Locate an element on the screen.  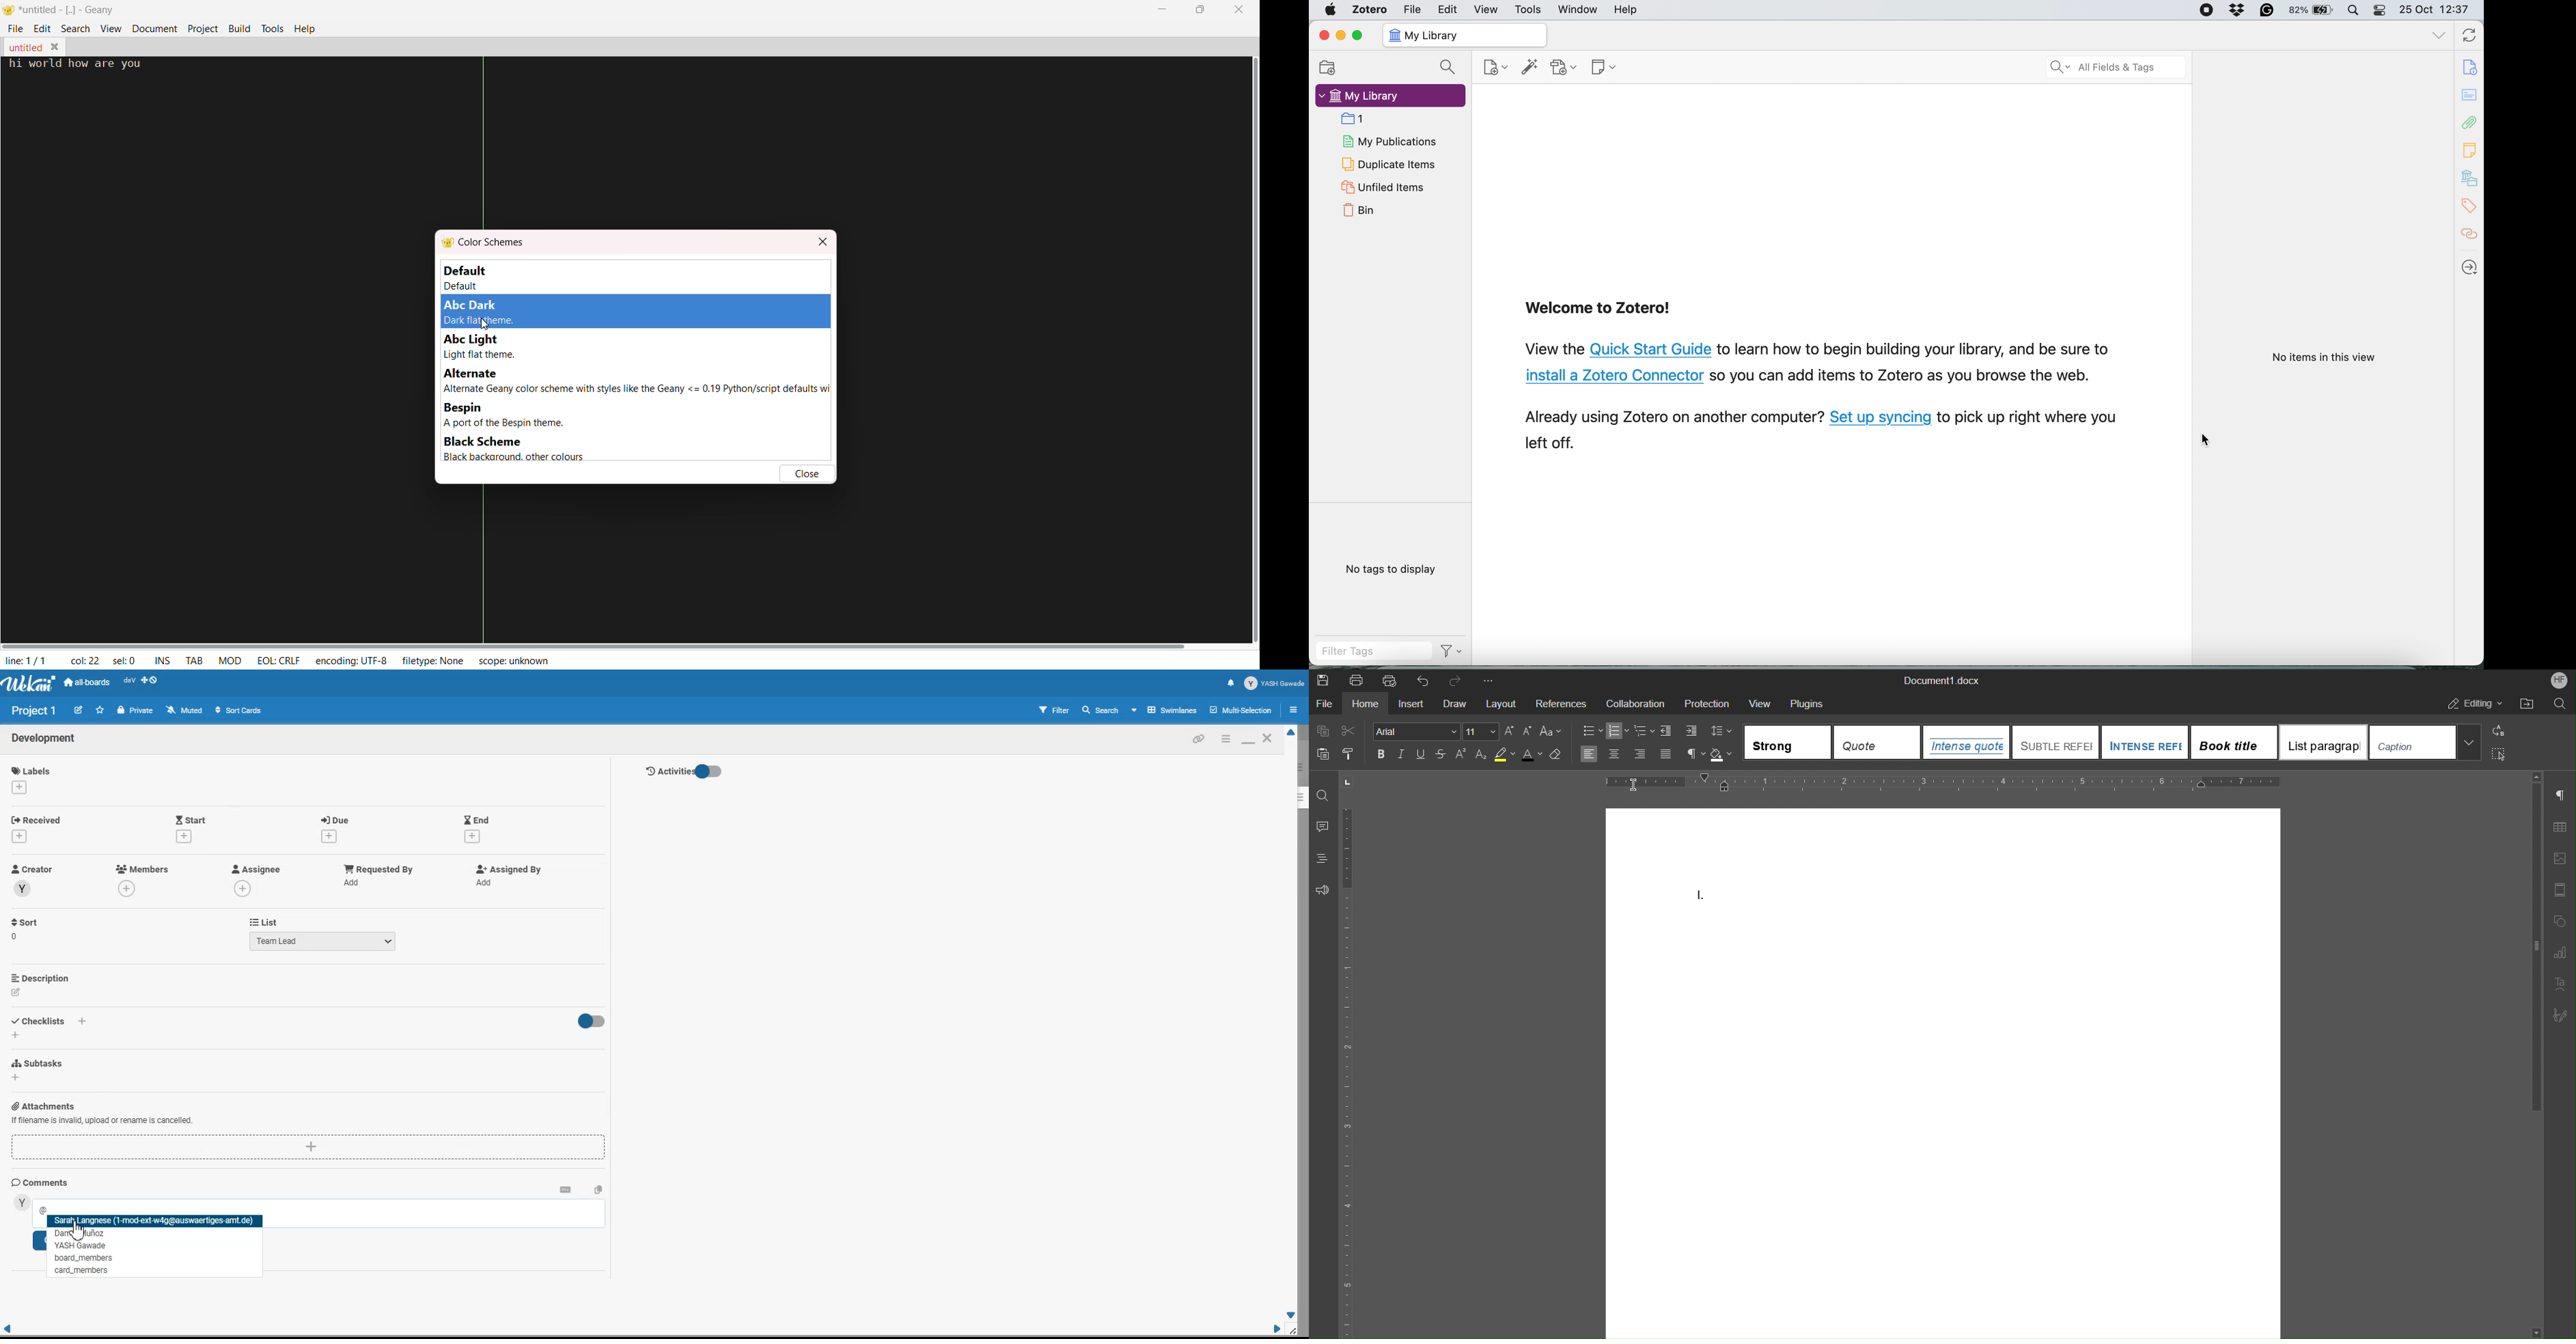
Heading 1 is located at coordinates (1966, 742).